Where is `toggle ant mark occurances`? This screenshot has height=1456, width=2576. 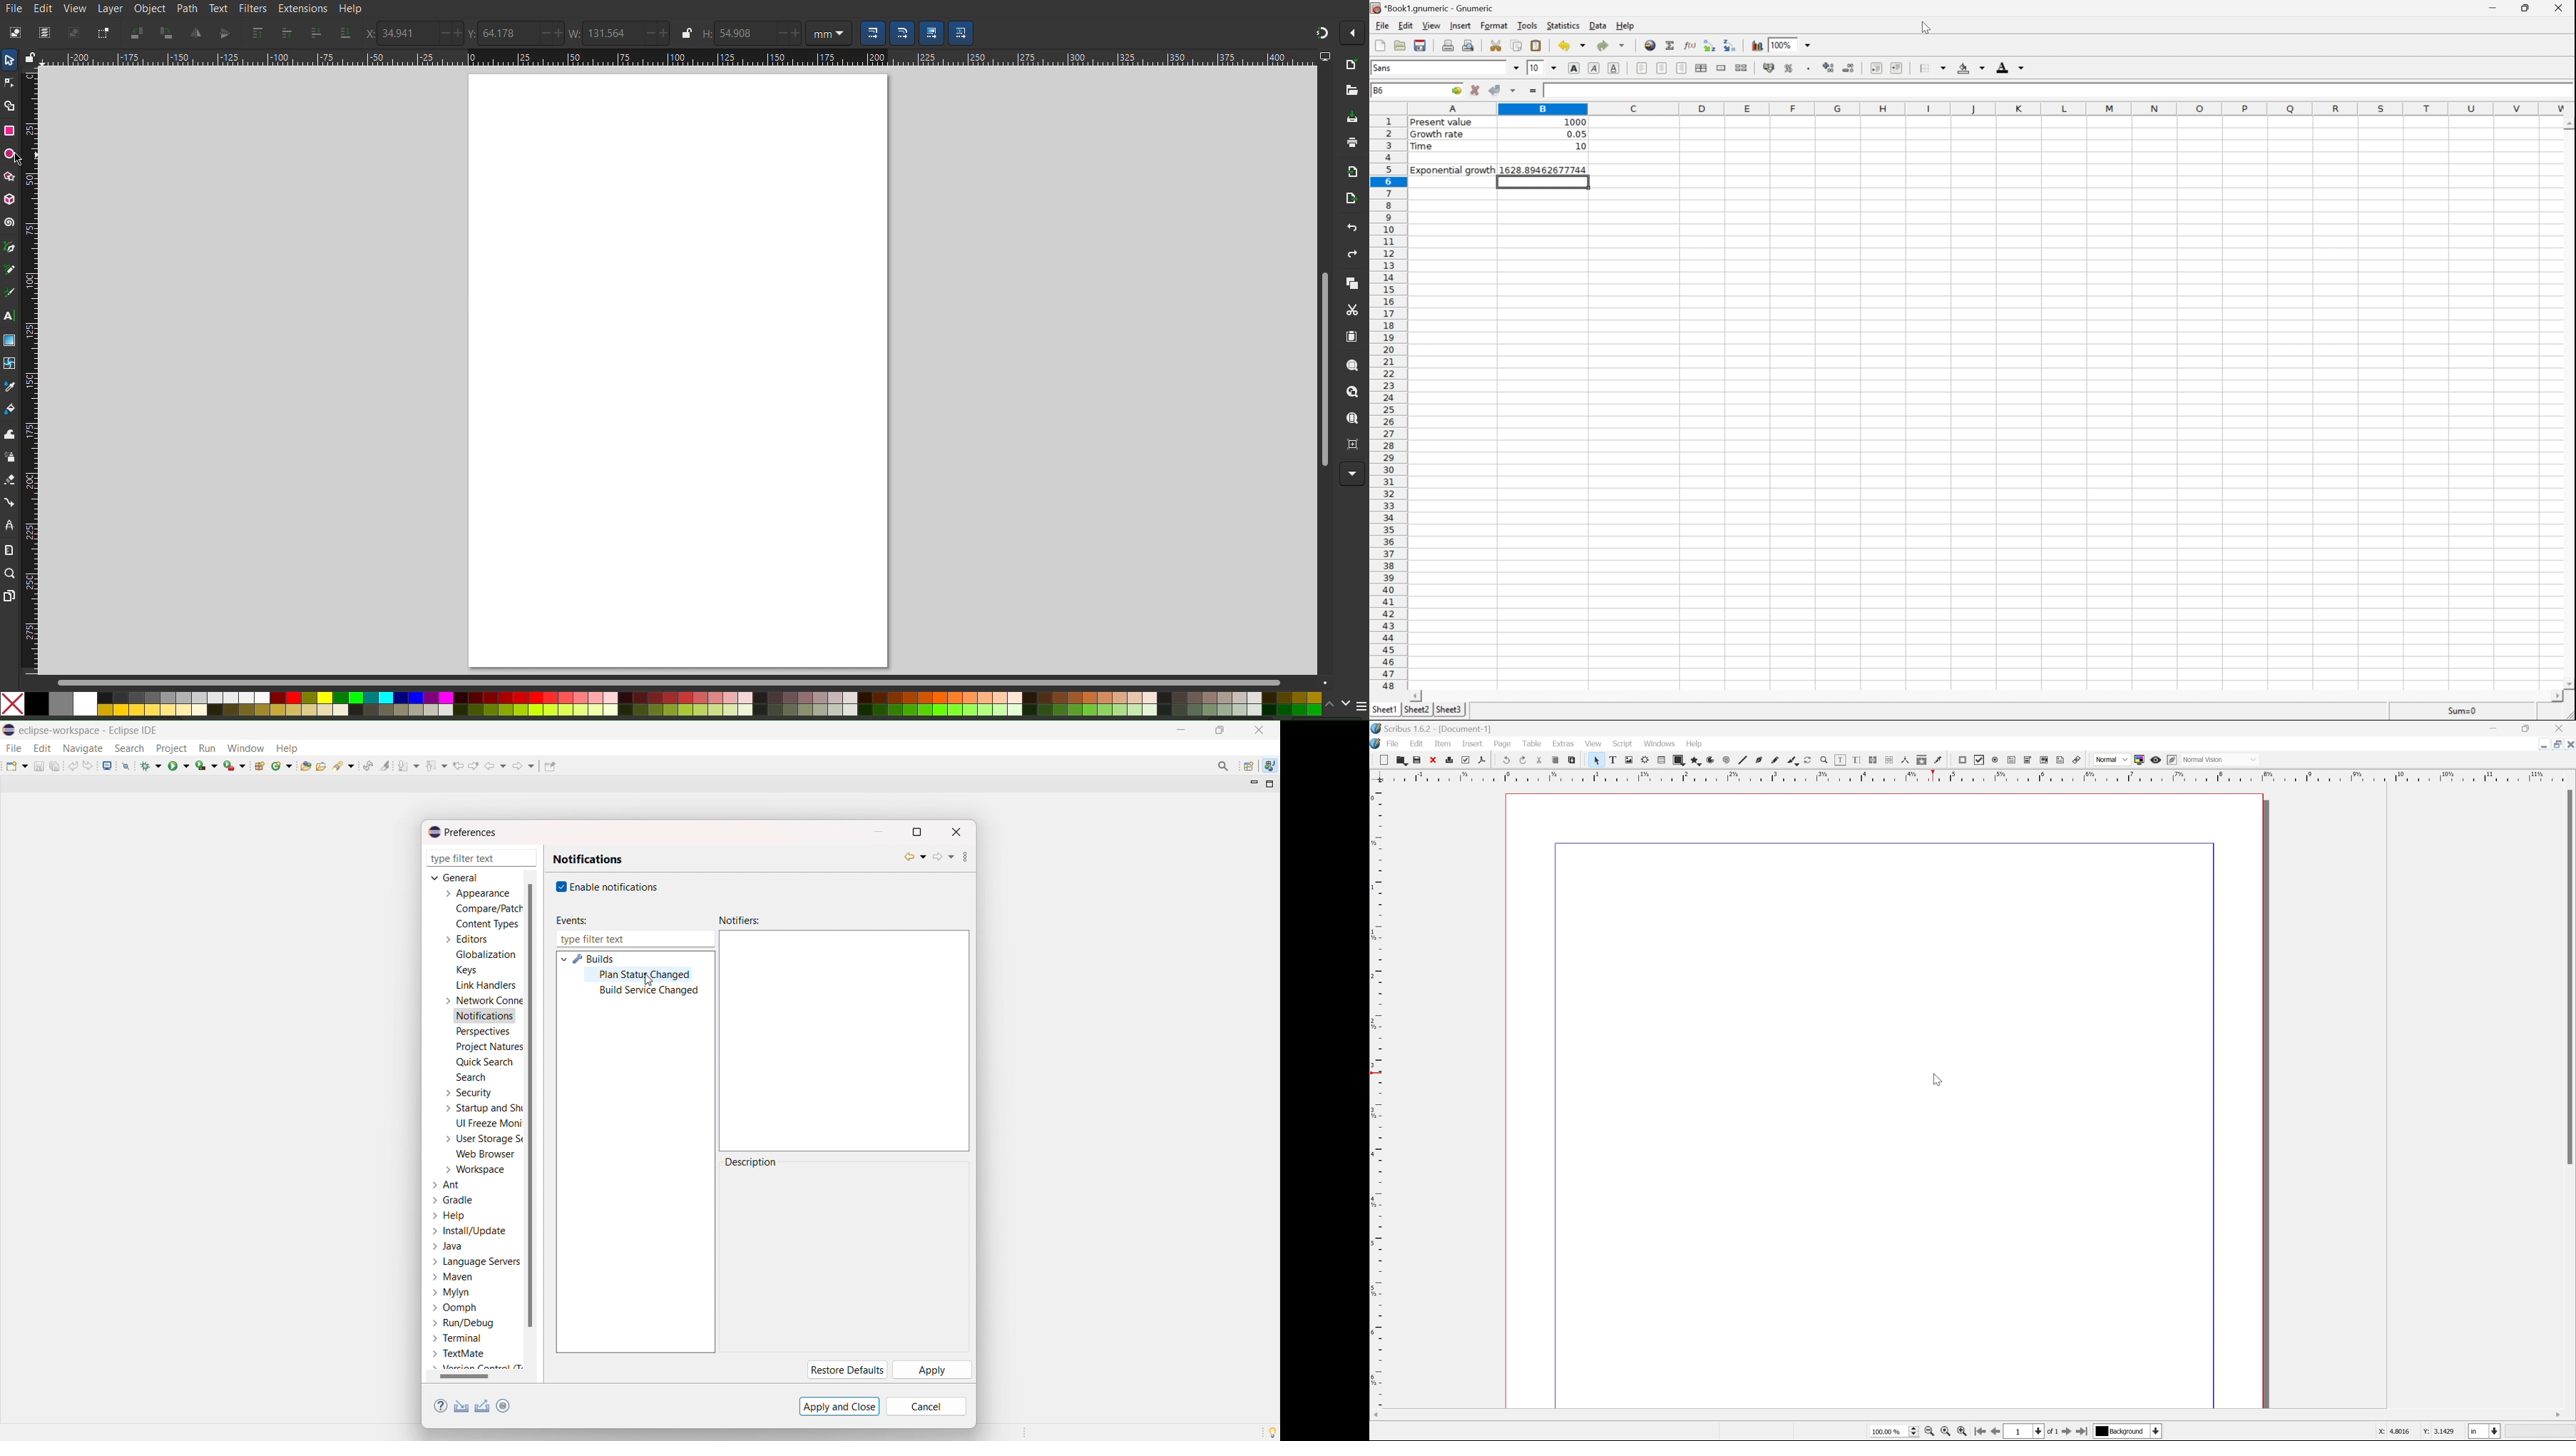
toggle ant mark occurances is located at coordinates (385, 765).